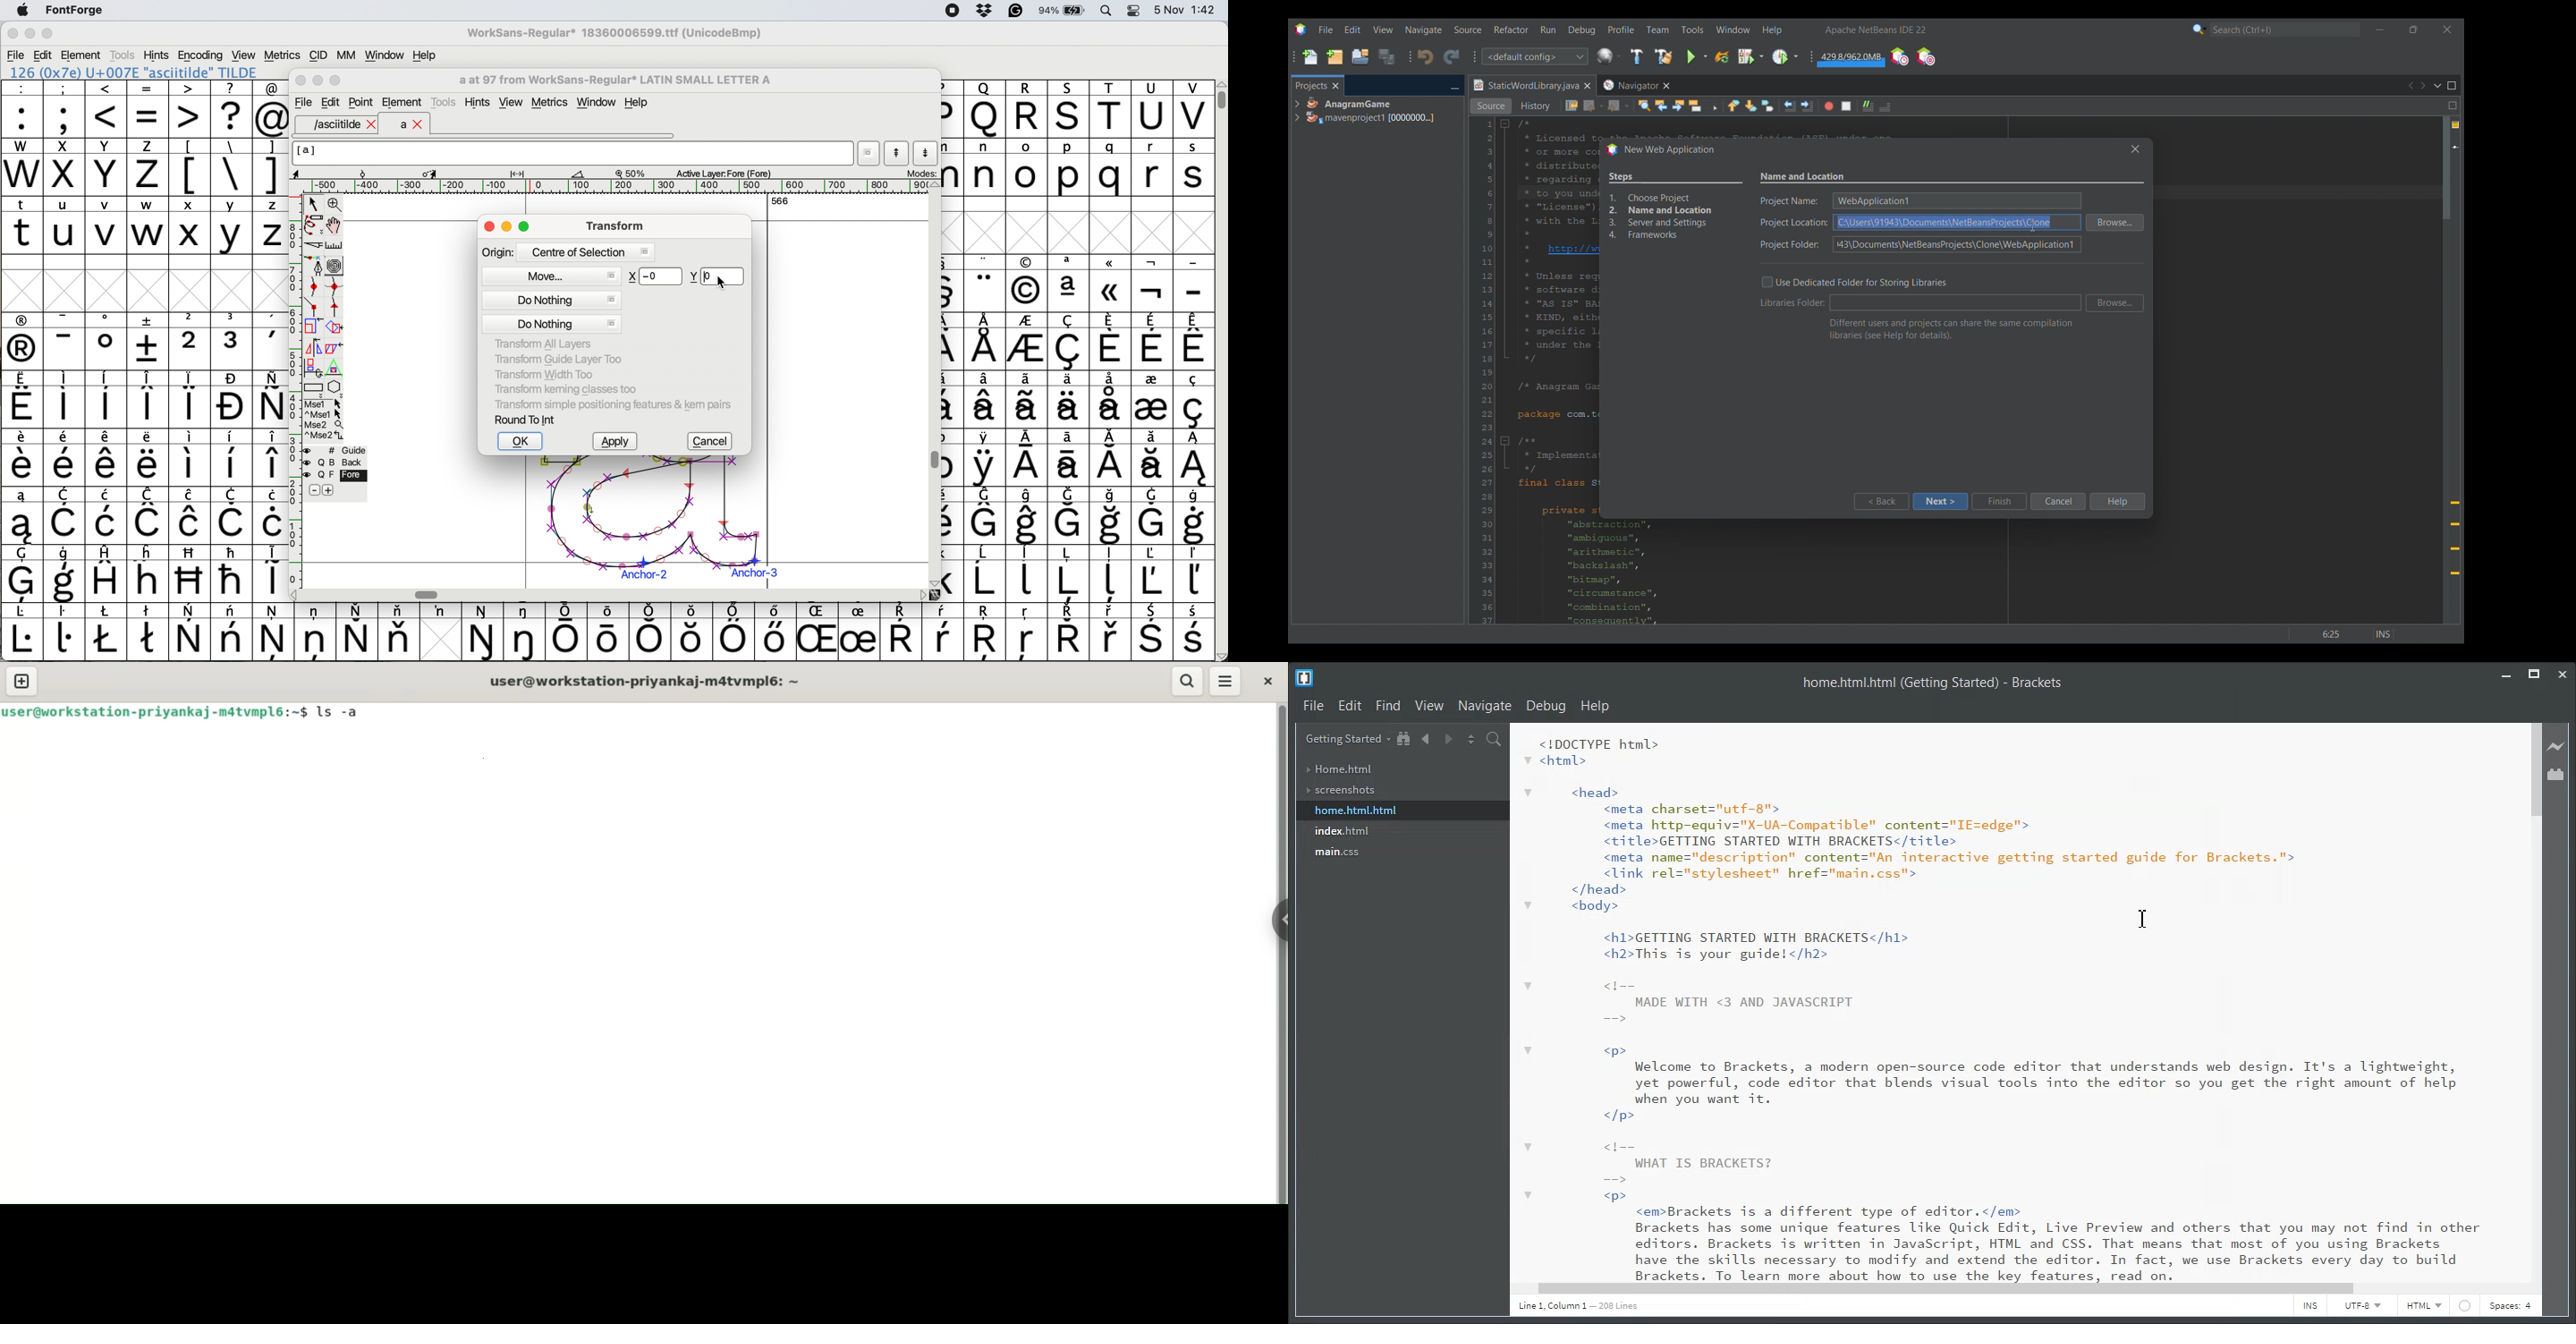  What do you see at coordinates (64, 108) in the screenshot?
I see `;` at bounding box center [64, 108].